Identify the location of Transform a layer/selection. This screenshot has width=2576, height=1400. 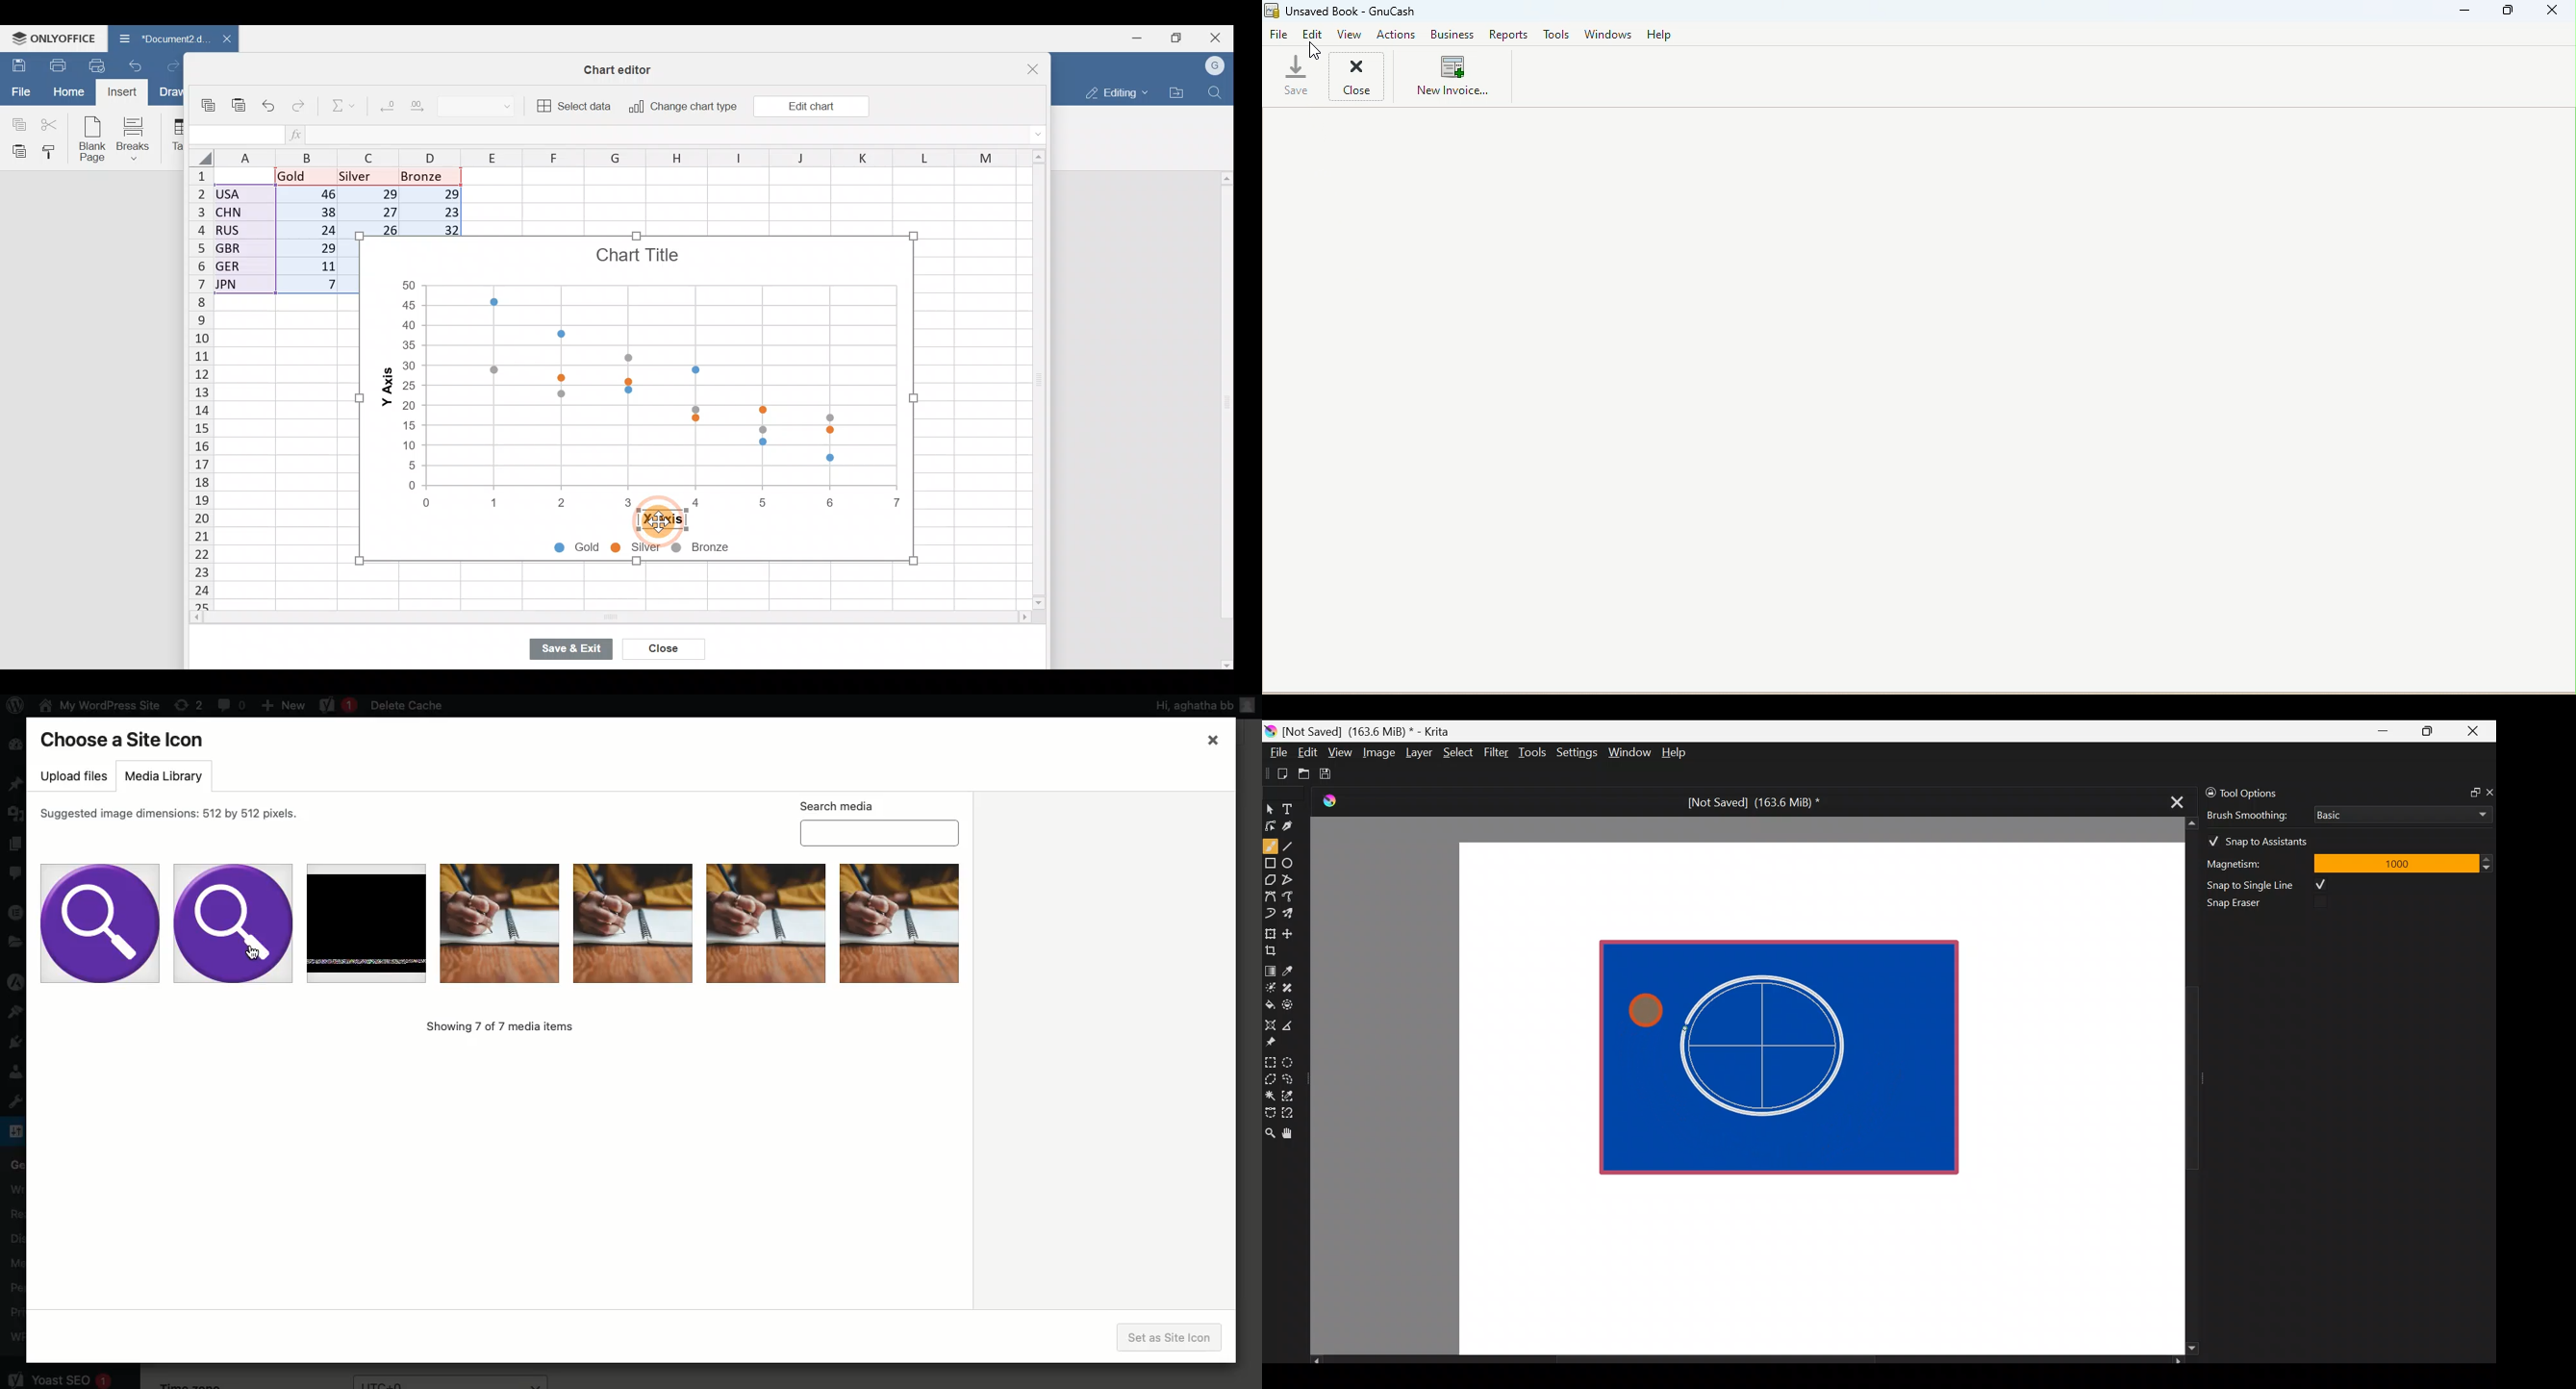
(1270, 931).